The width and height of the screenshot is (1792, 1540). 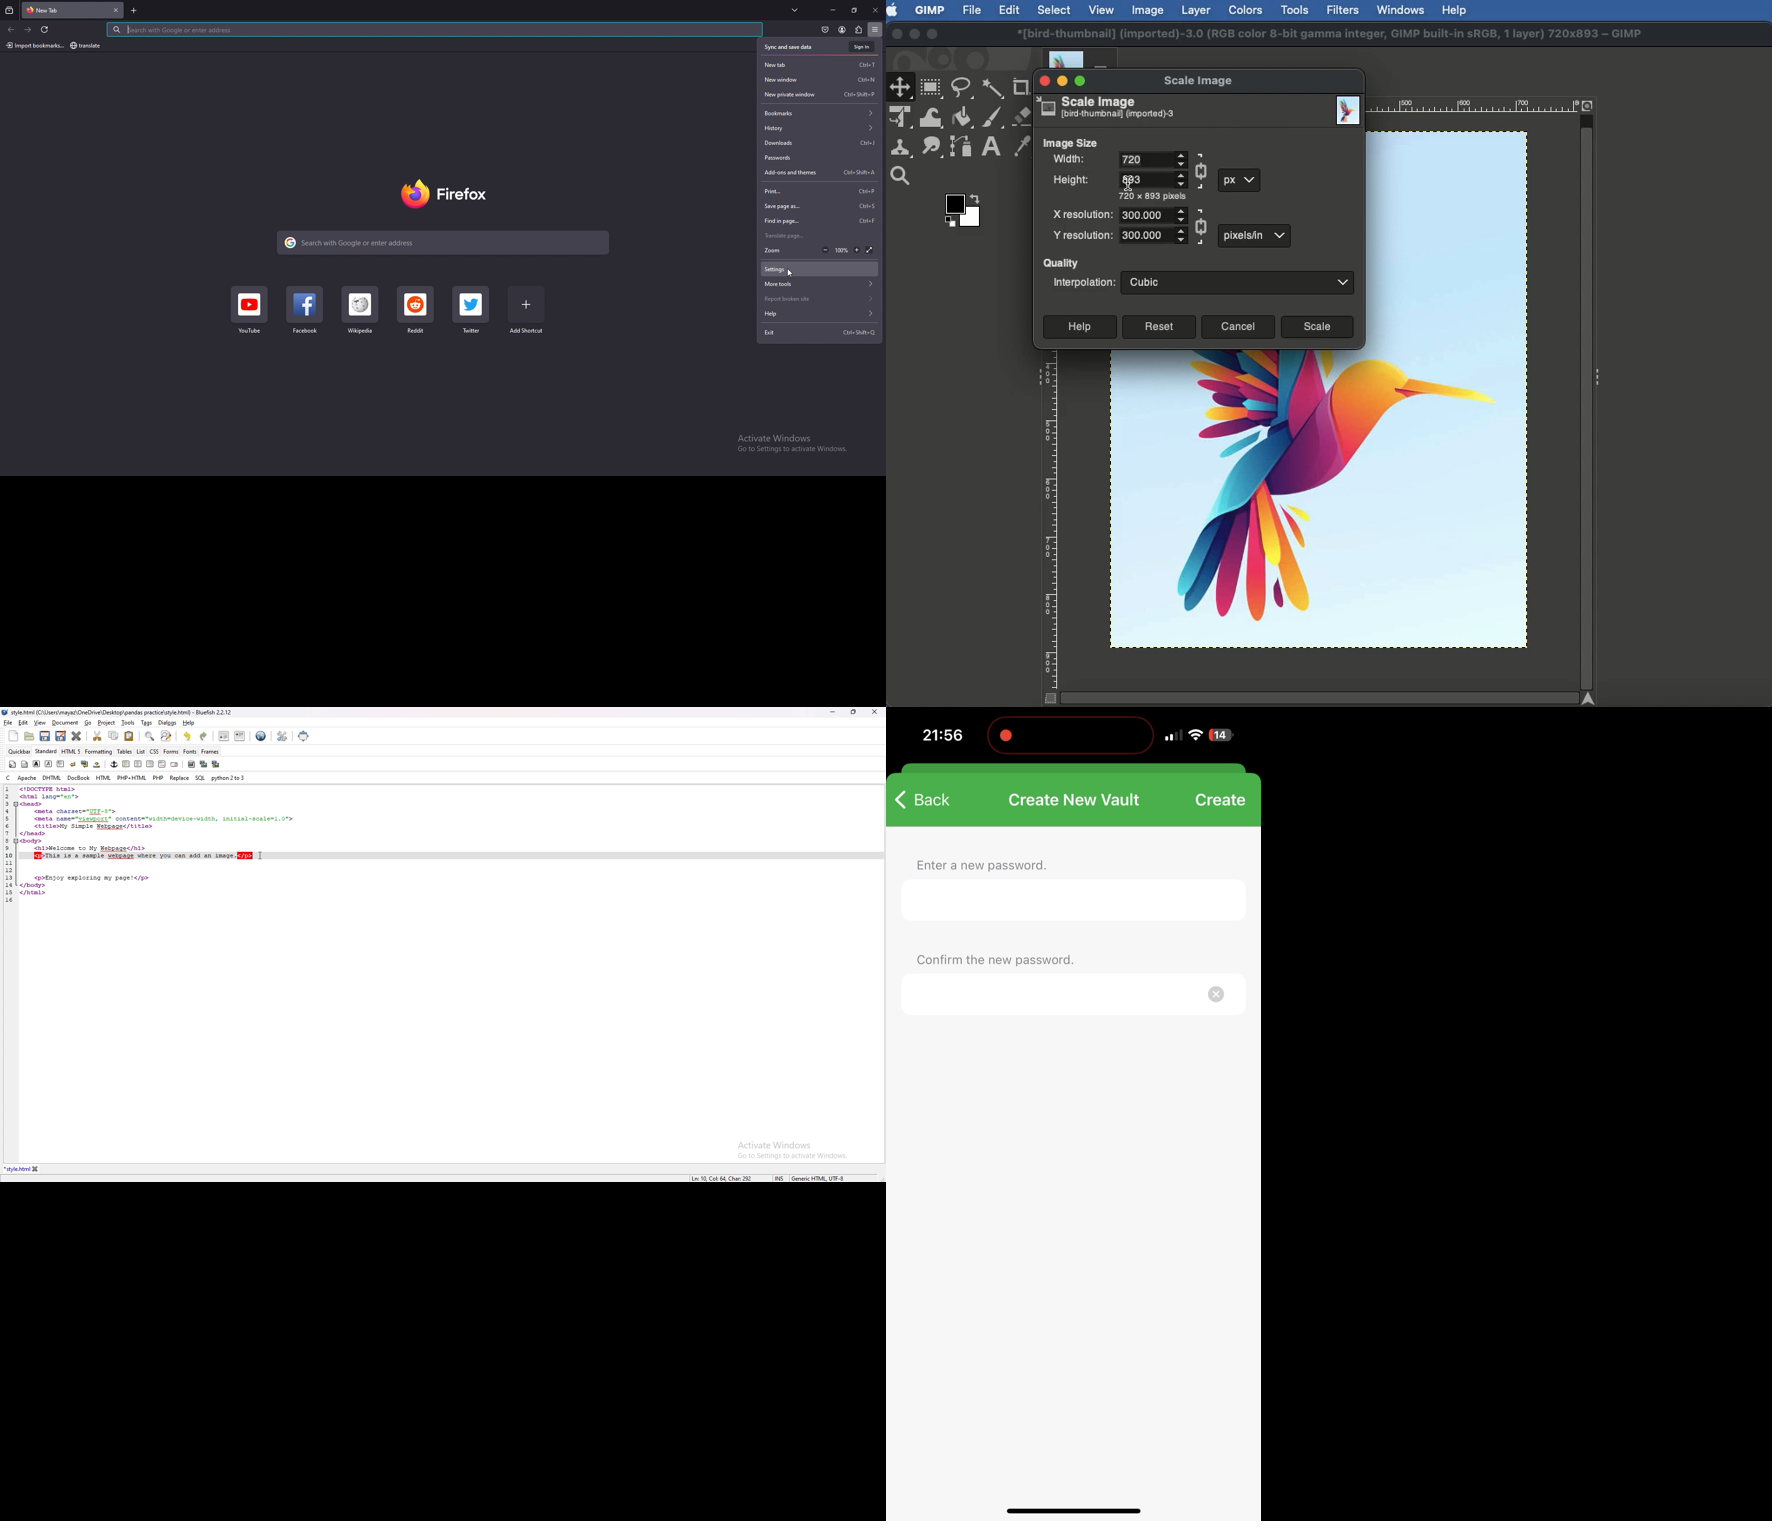 I want to click on Fuzzy selector, so click(x=992, y=87).